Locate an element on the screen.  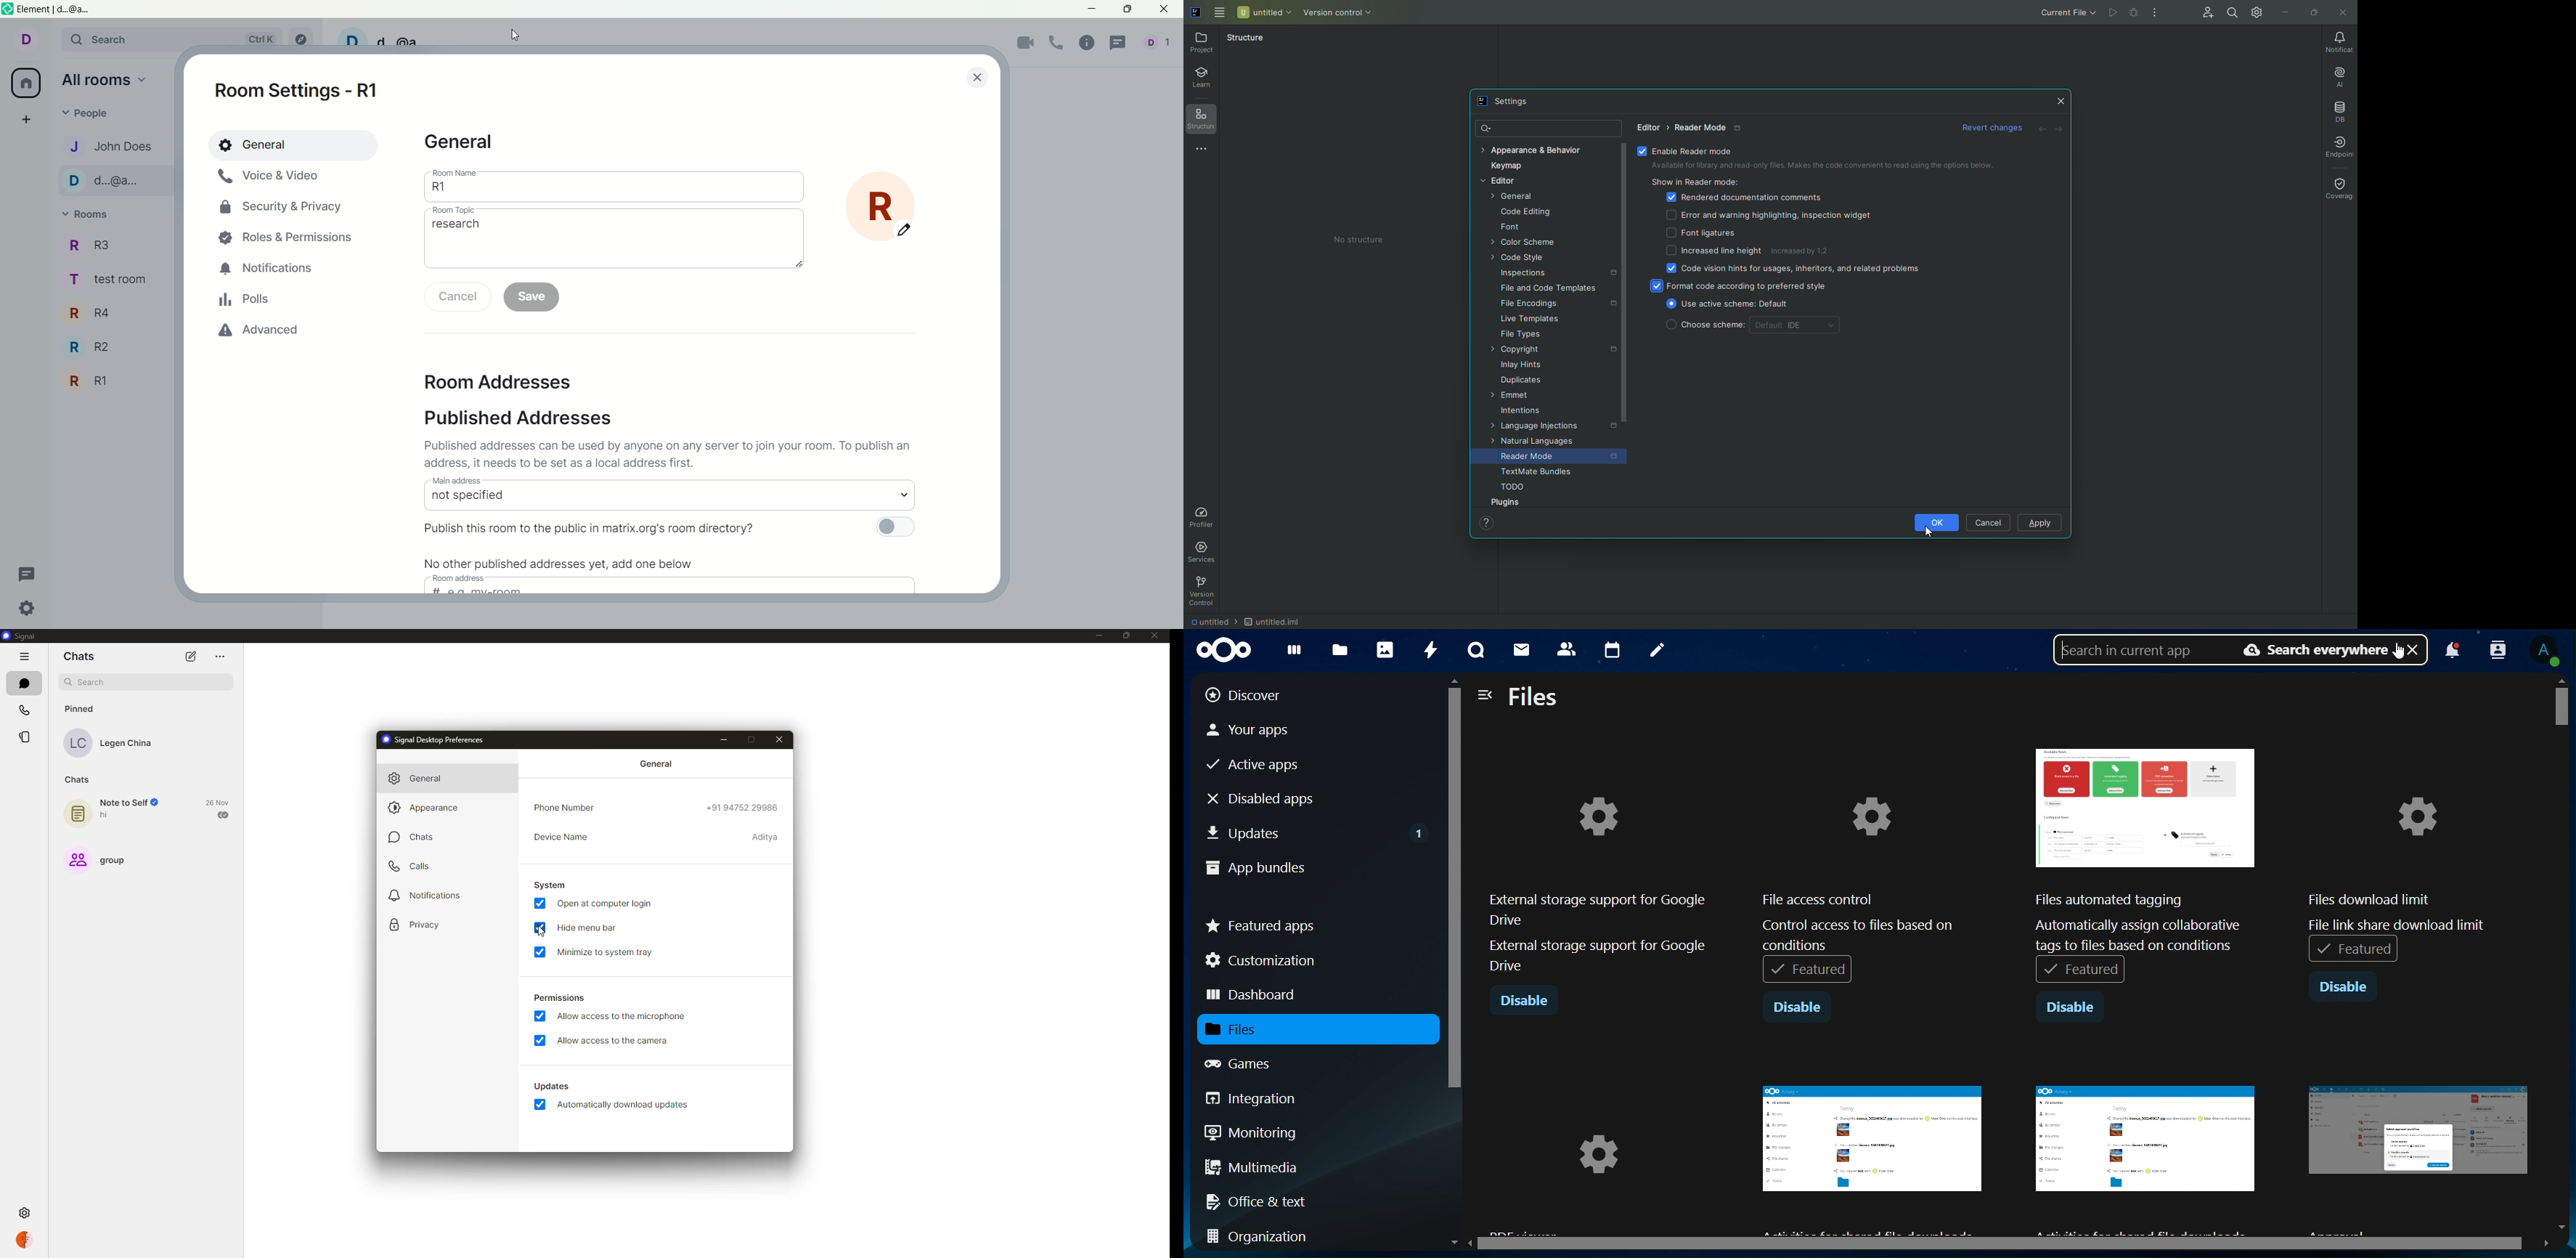
external storage support for google drive external storage support for google drive is located at coordinates (1595, 882).